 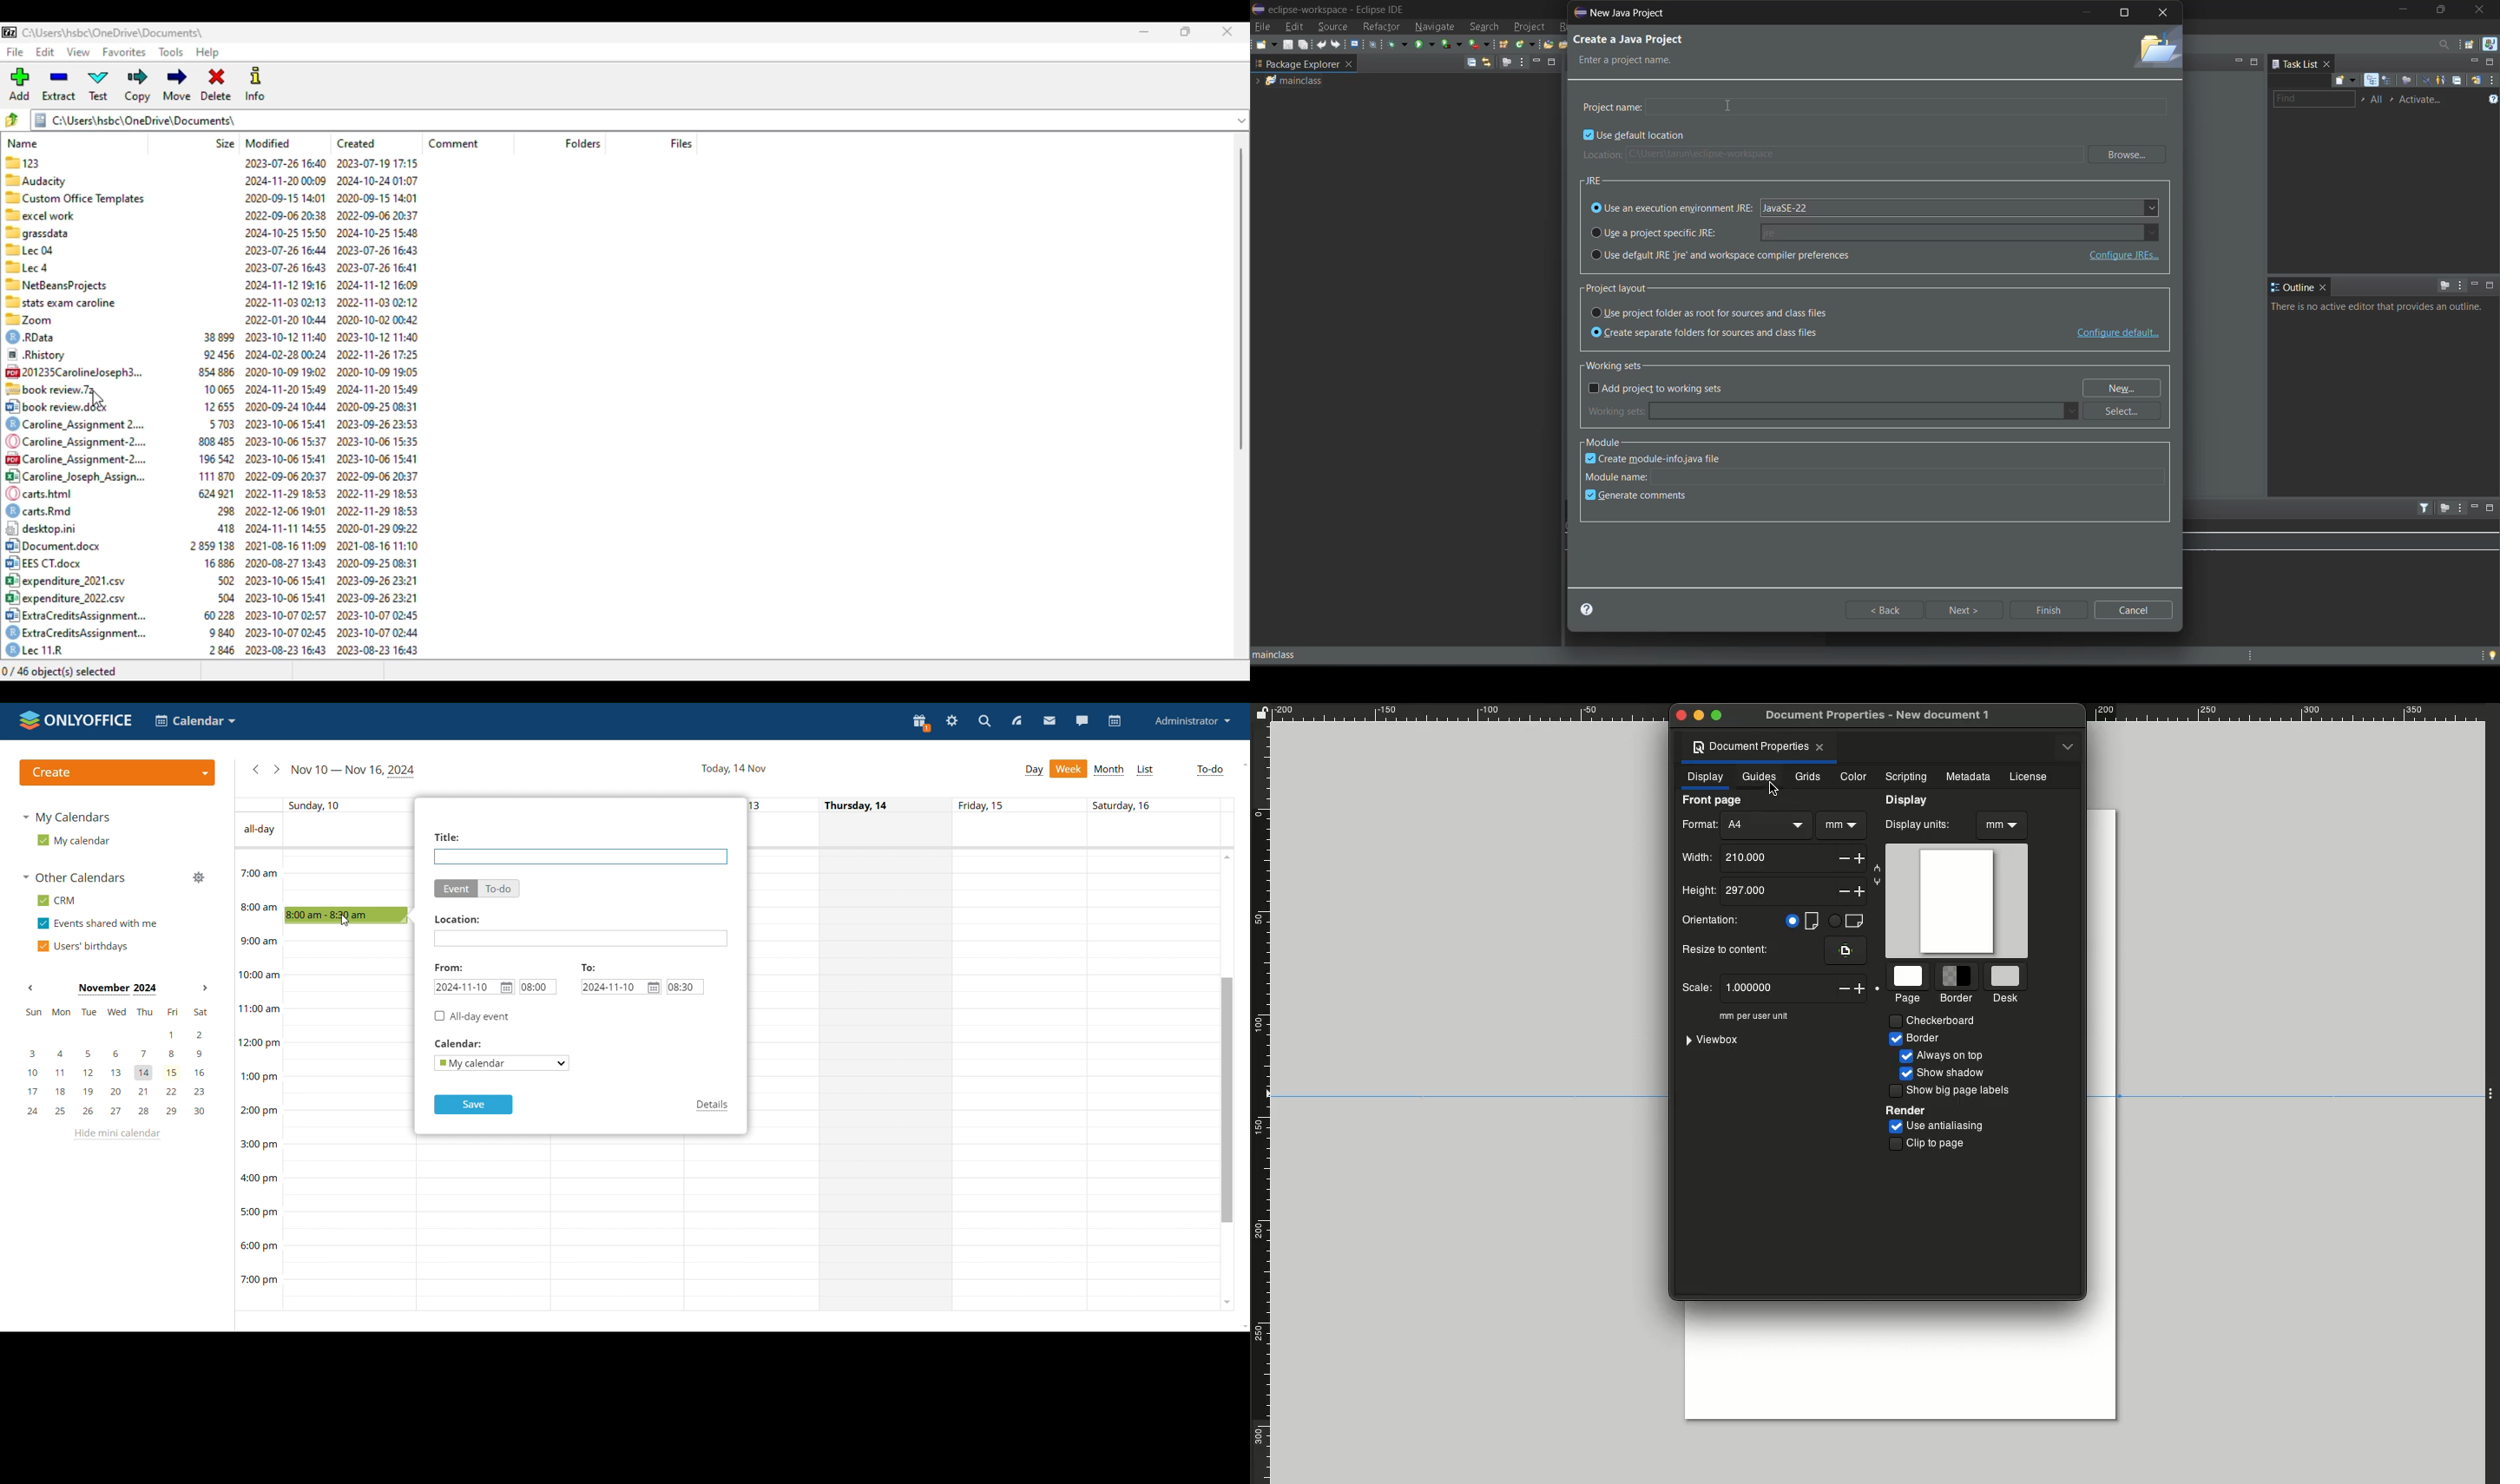 I want to click on from:, so click(x=449, y=967).